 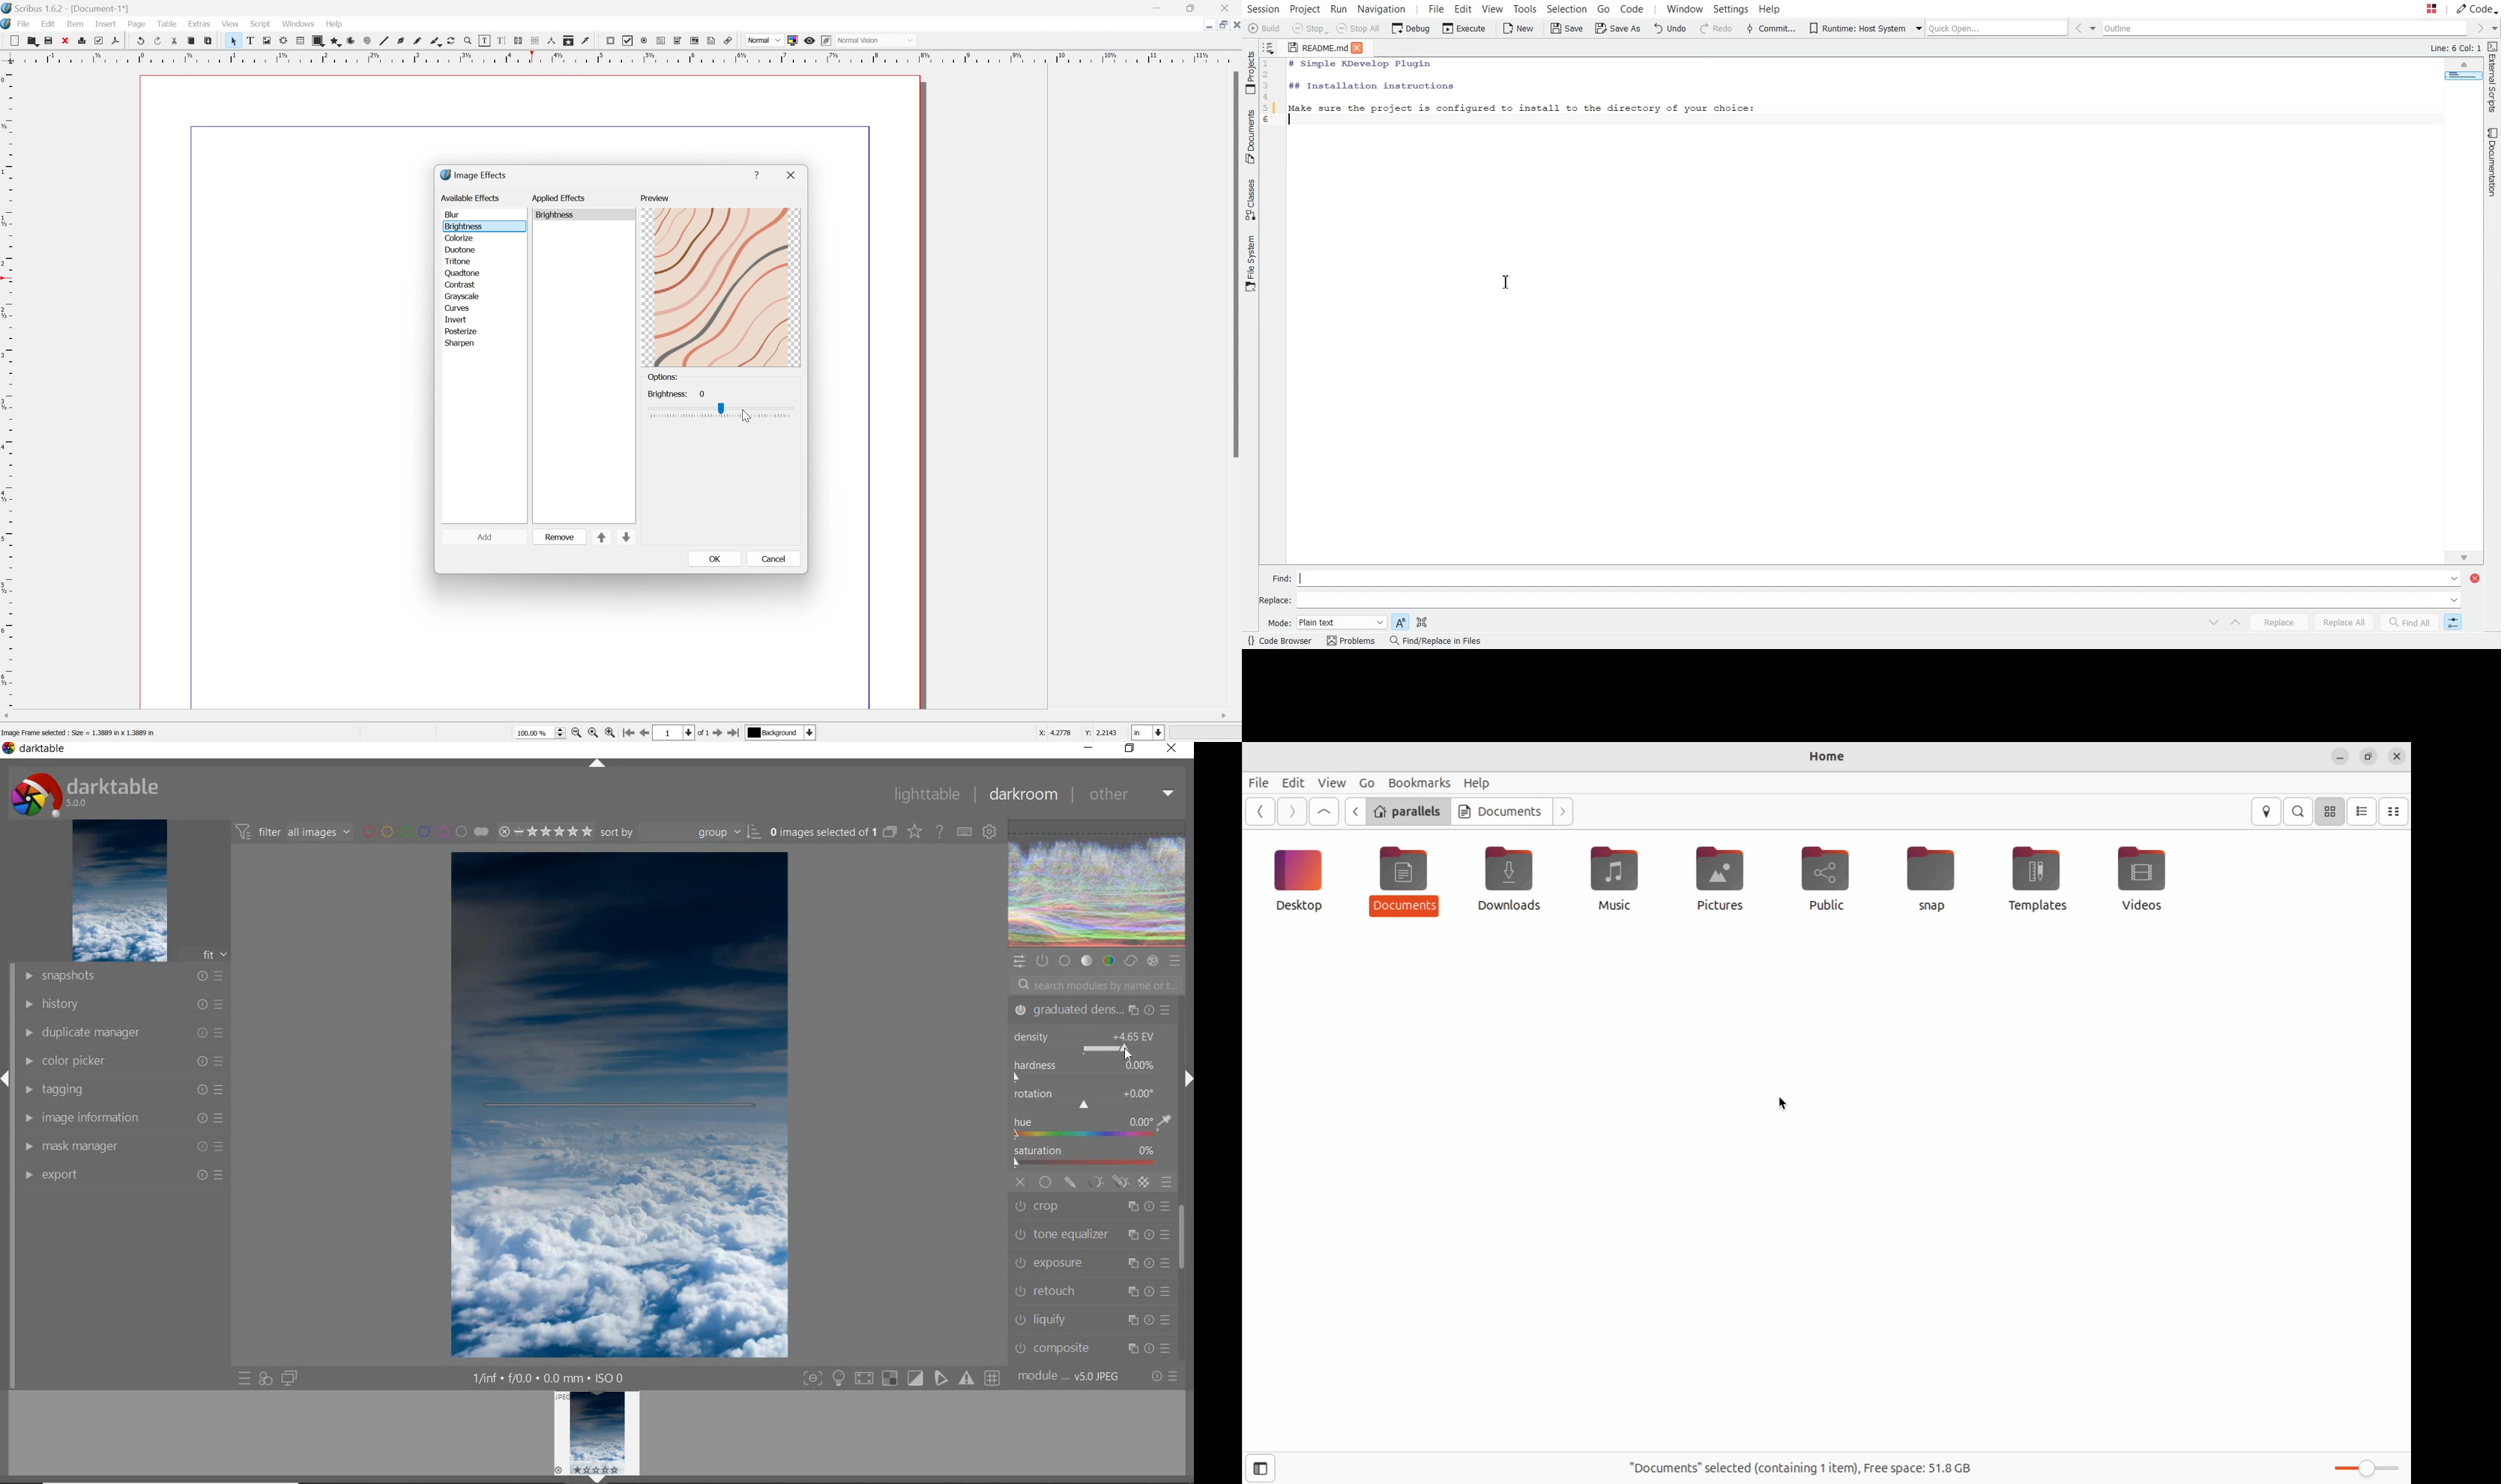 What do you see at coordinates (644, 41) in the screenshot?
I see `PDF radio button` at bounding box center [644, 41].